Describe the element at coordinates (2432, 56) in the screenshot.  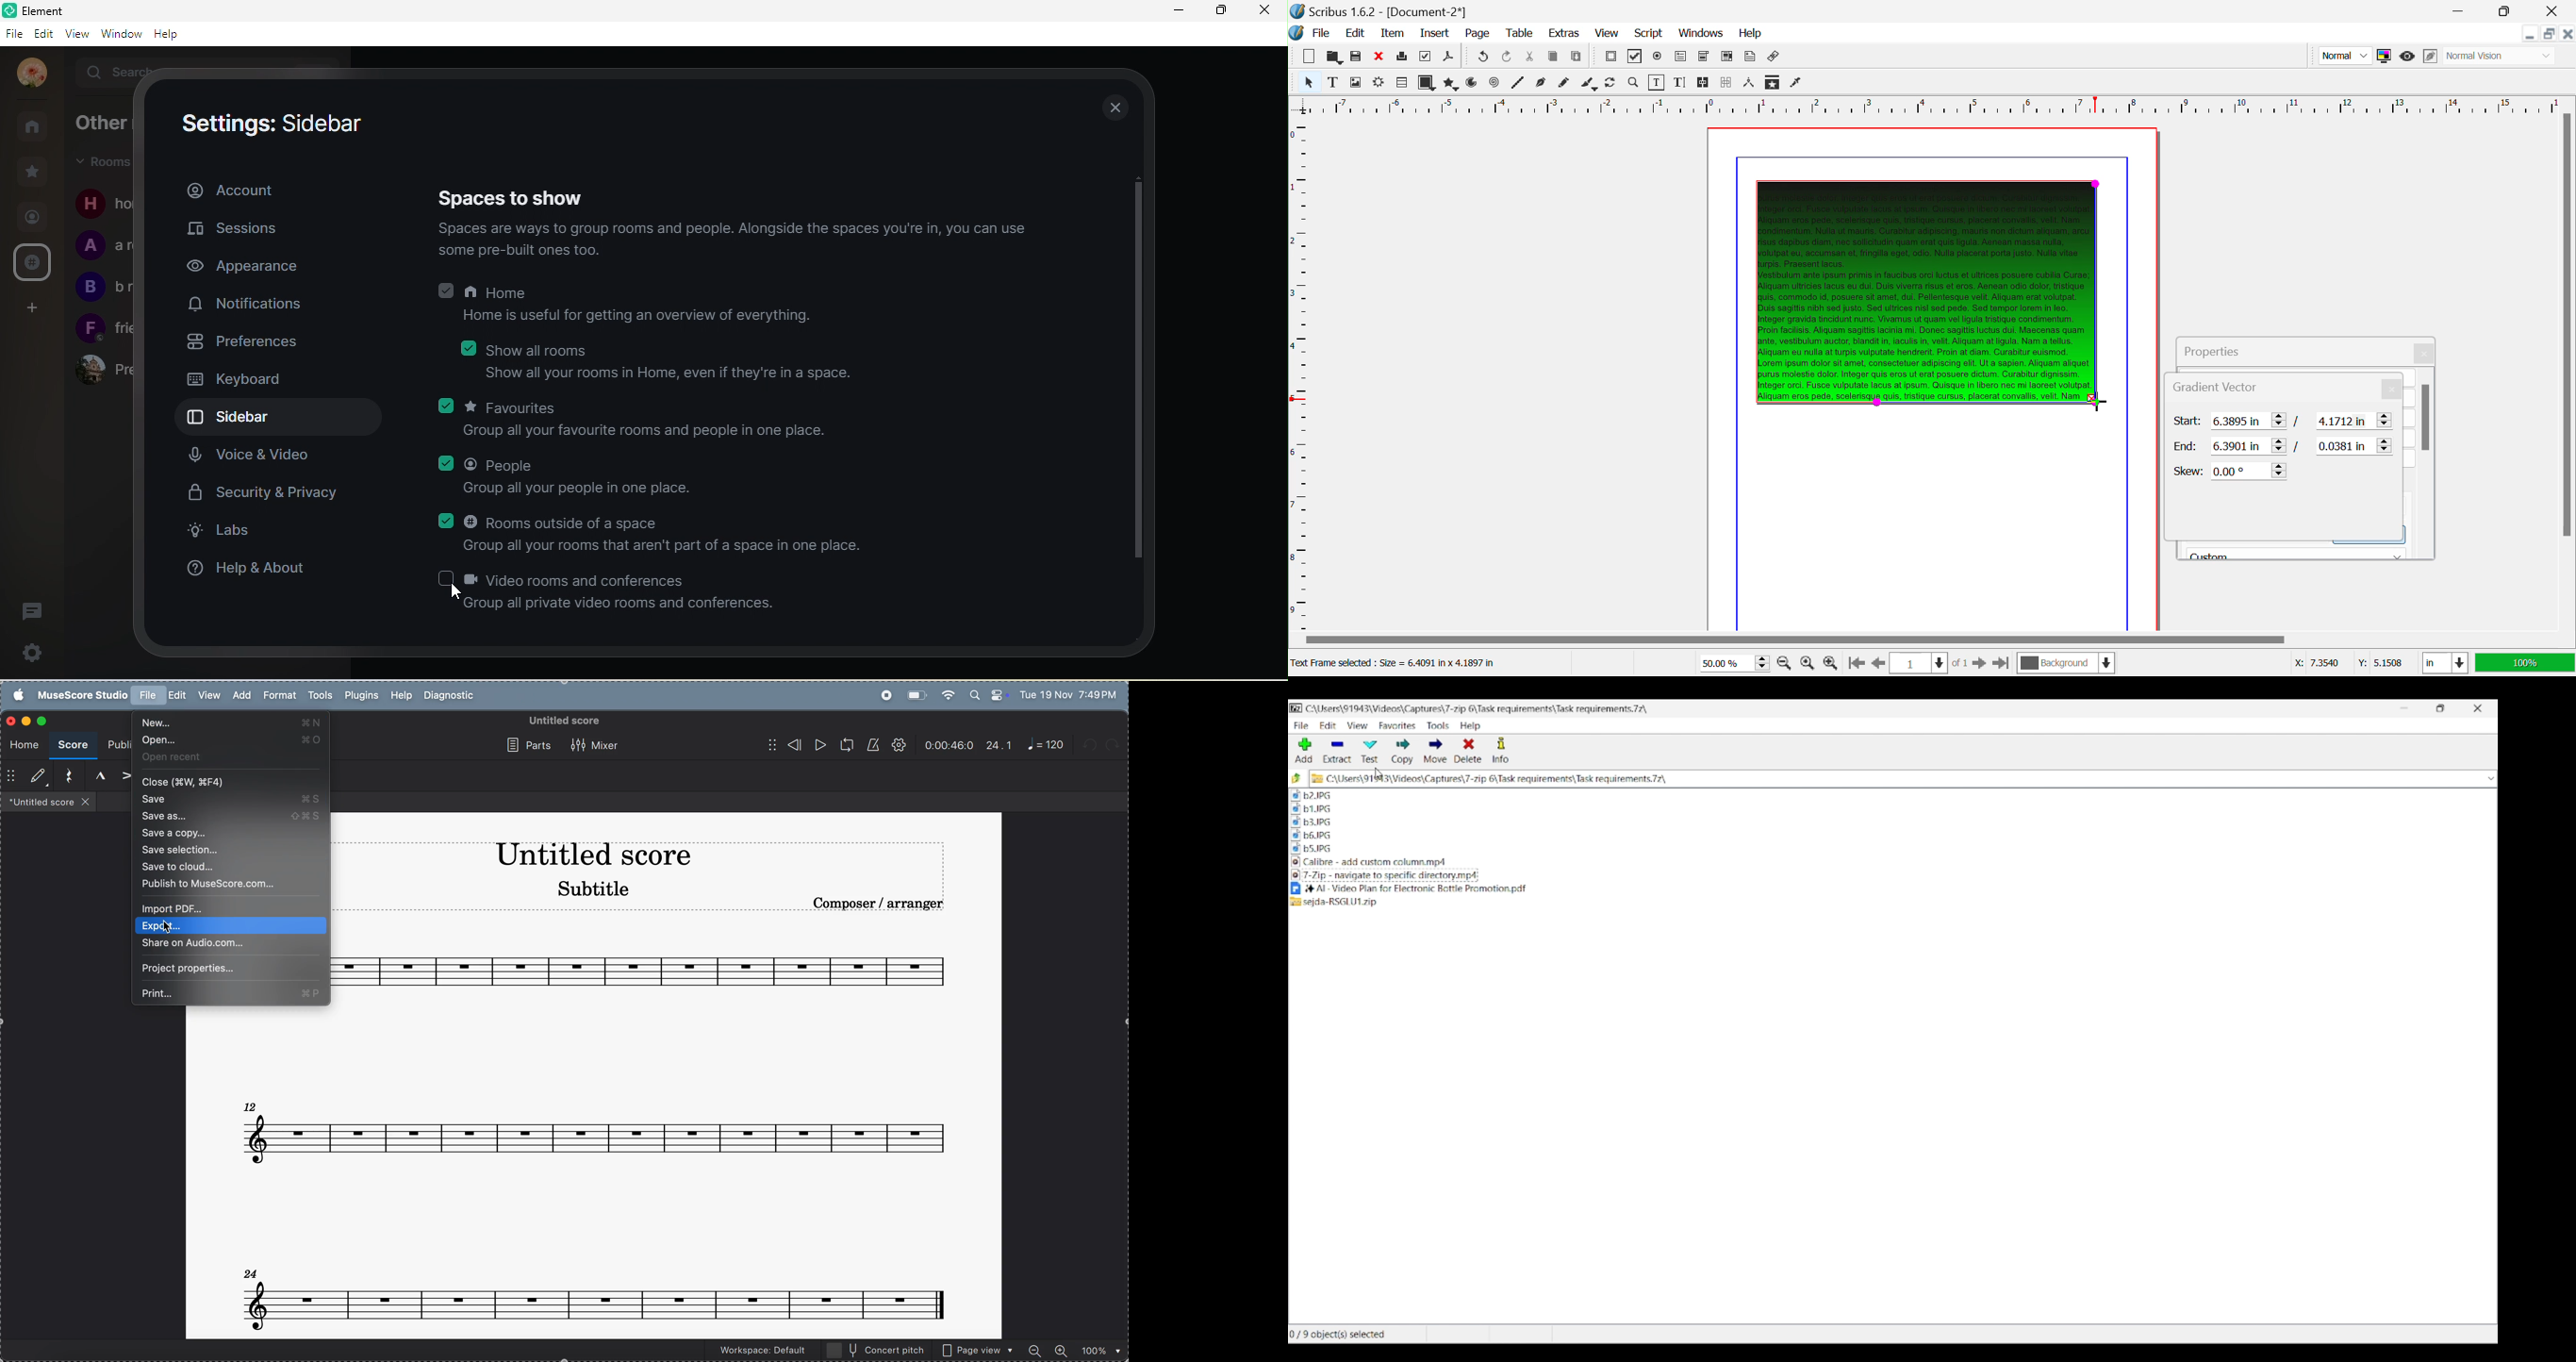
I see `Edit in Preview Mode` at that location.